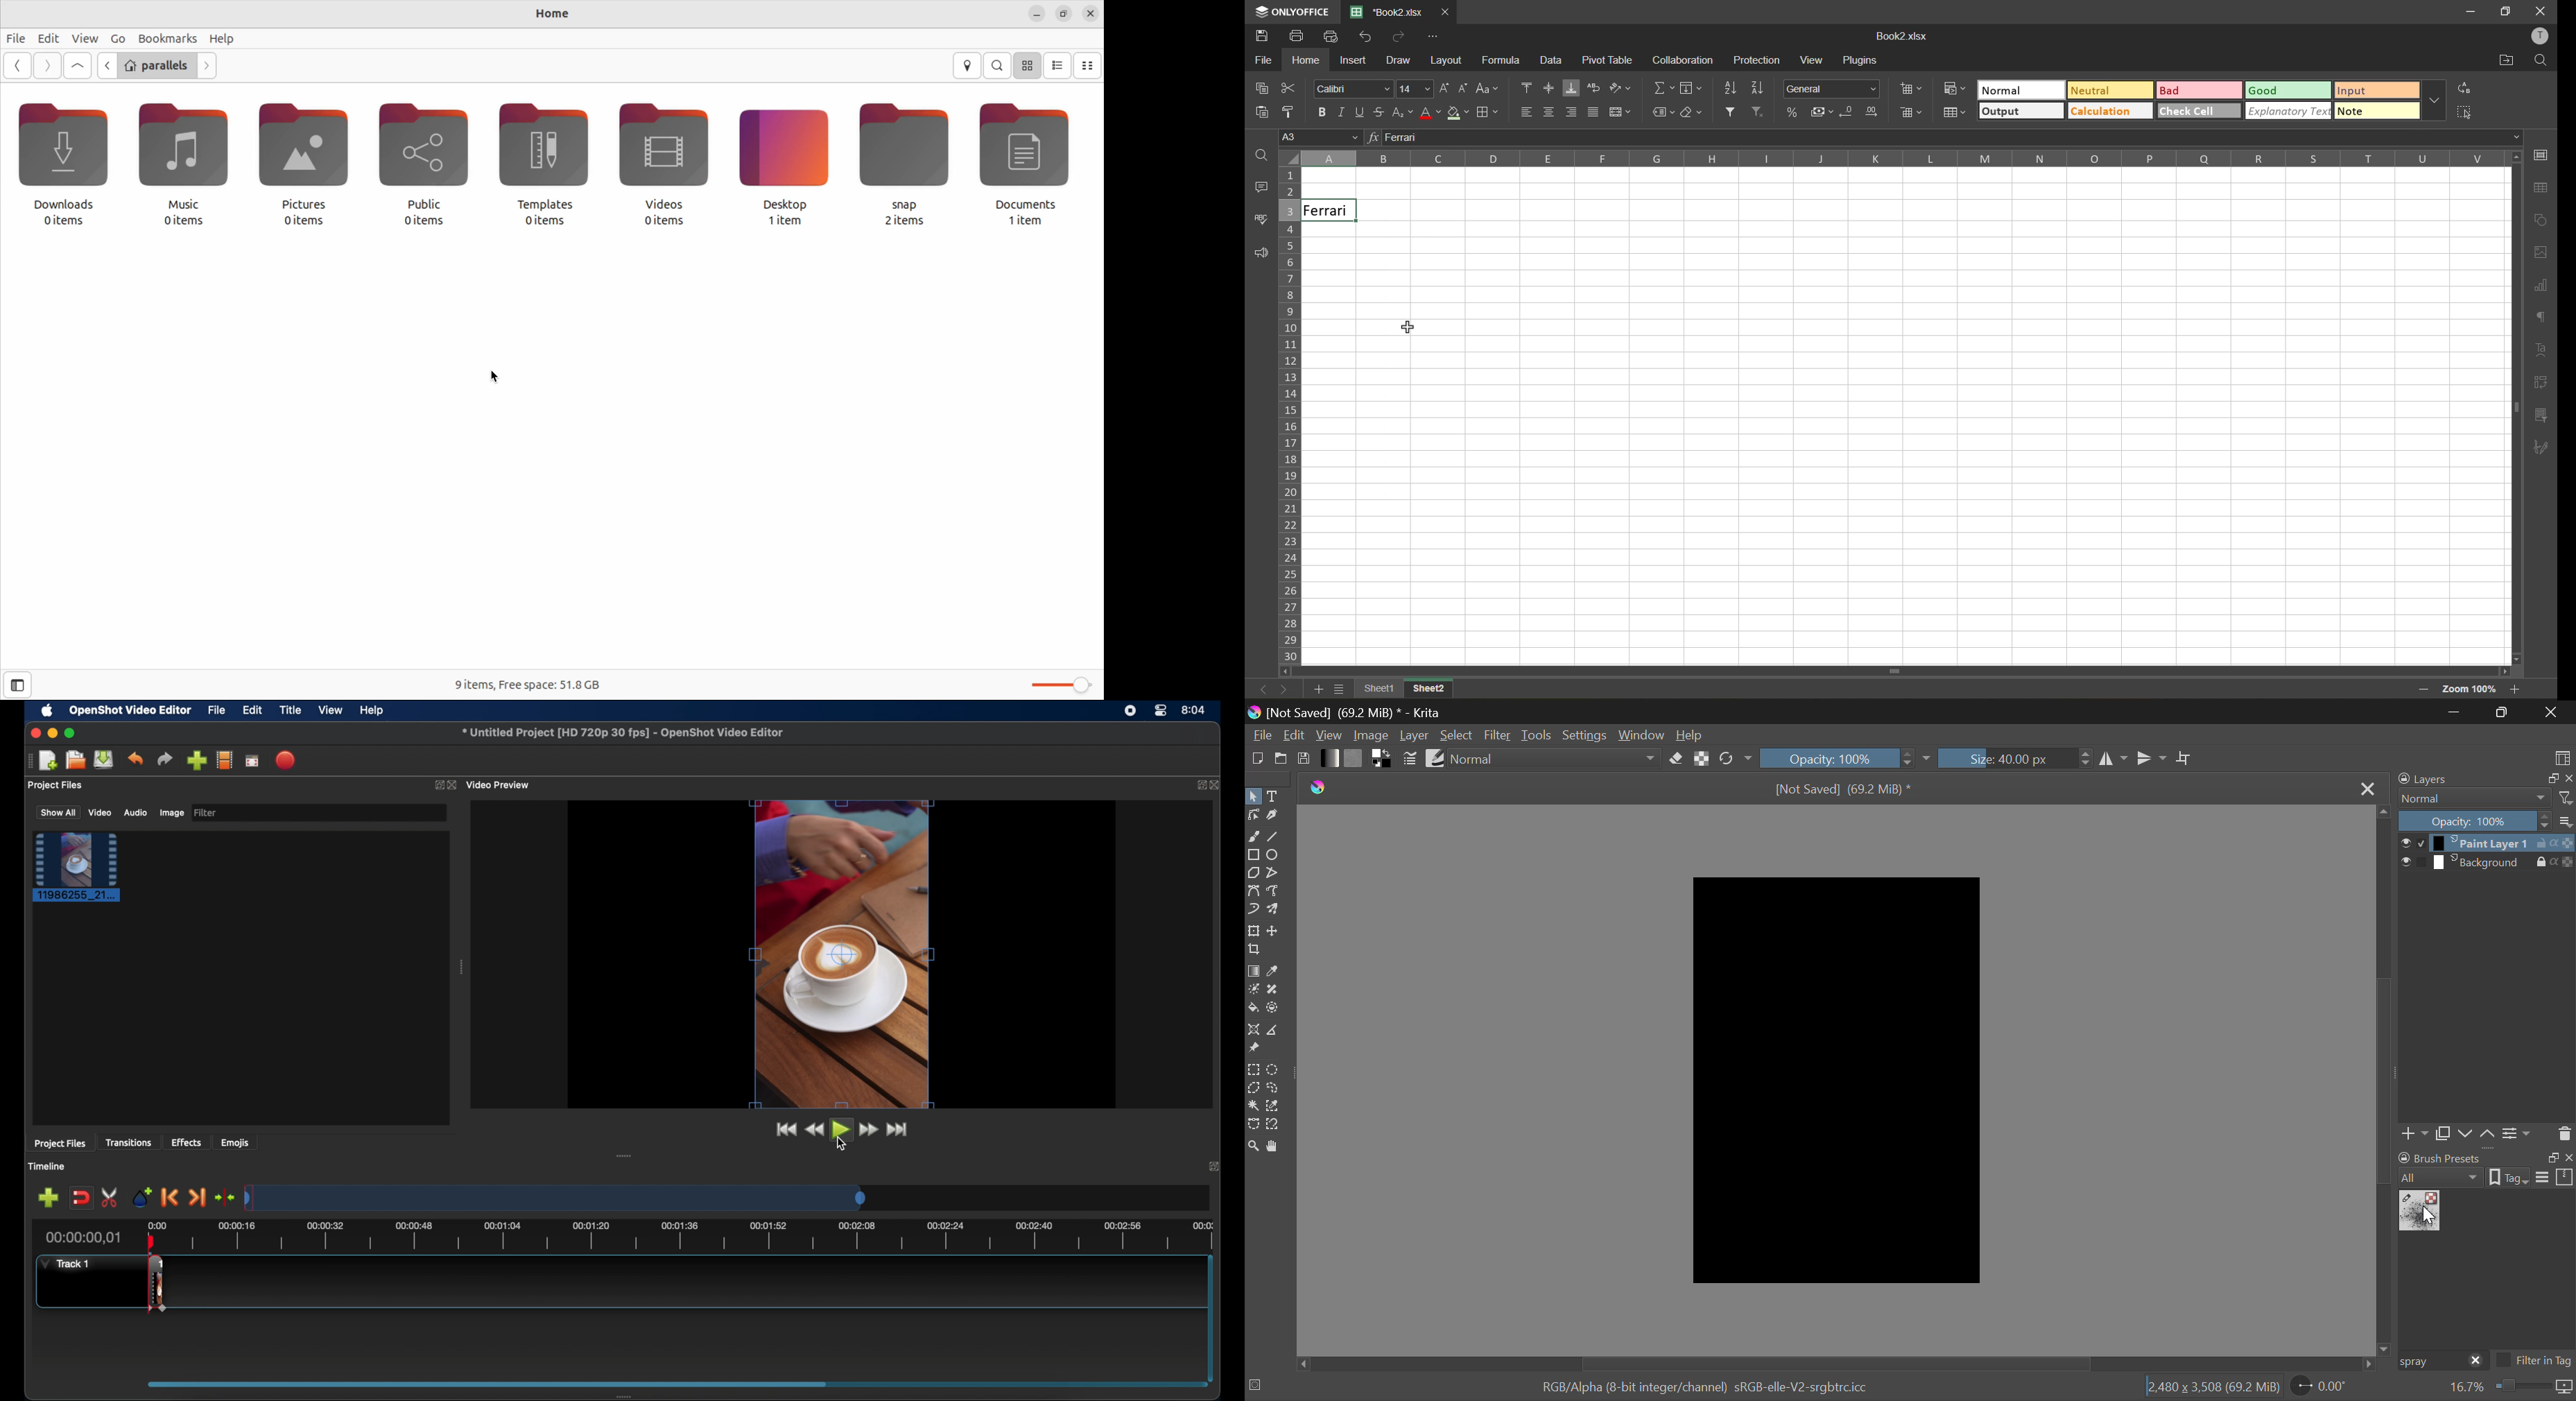 The height and width of the screenshot is (1428, 2576). Describe the element at coordinates (1702, 758) in the screenshot. I see `Lock Alpha` at that location.